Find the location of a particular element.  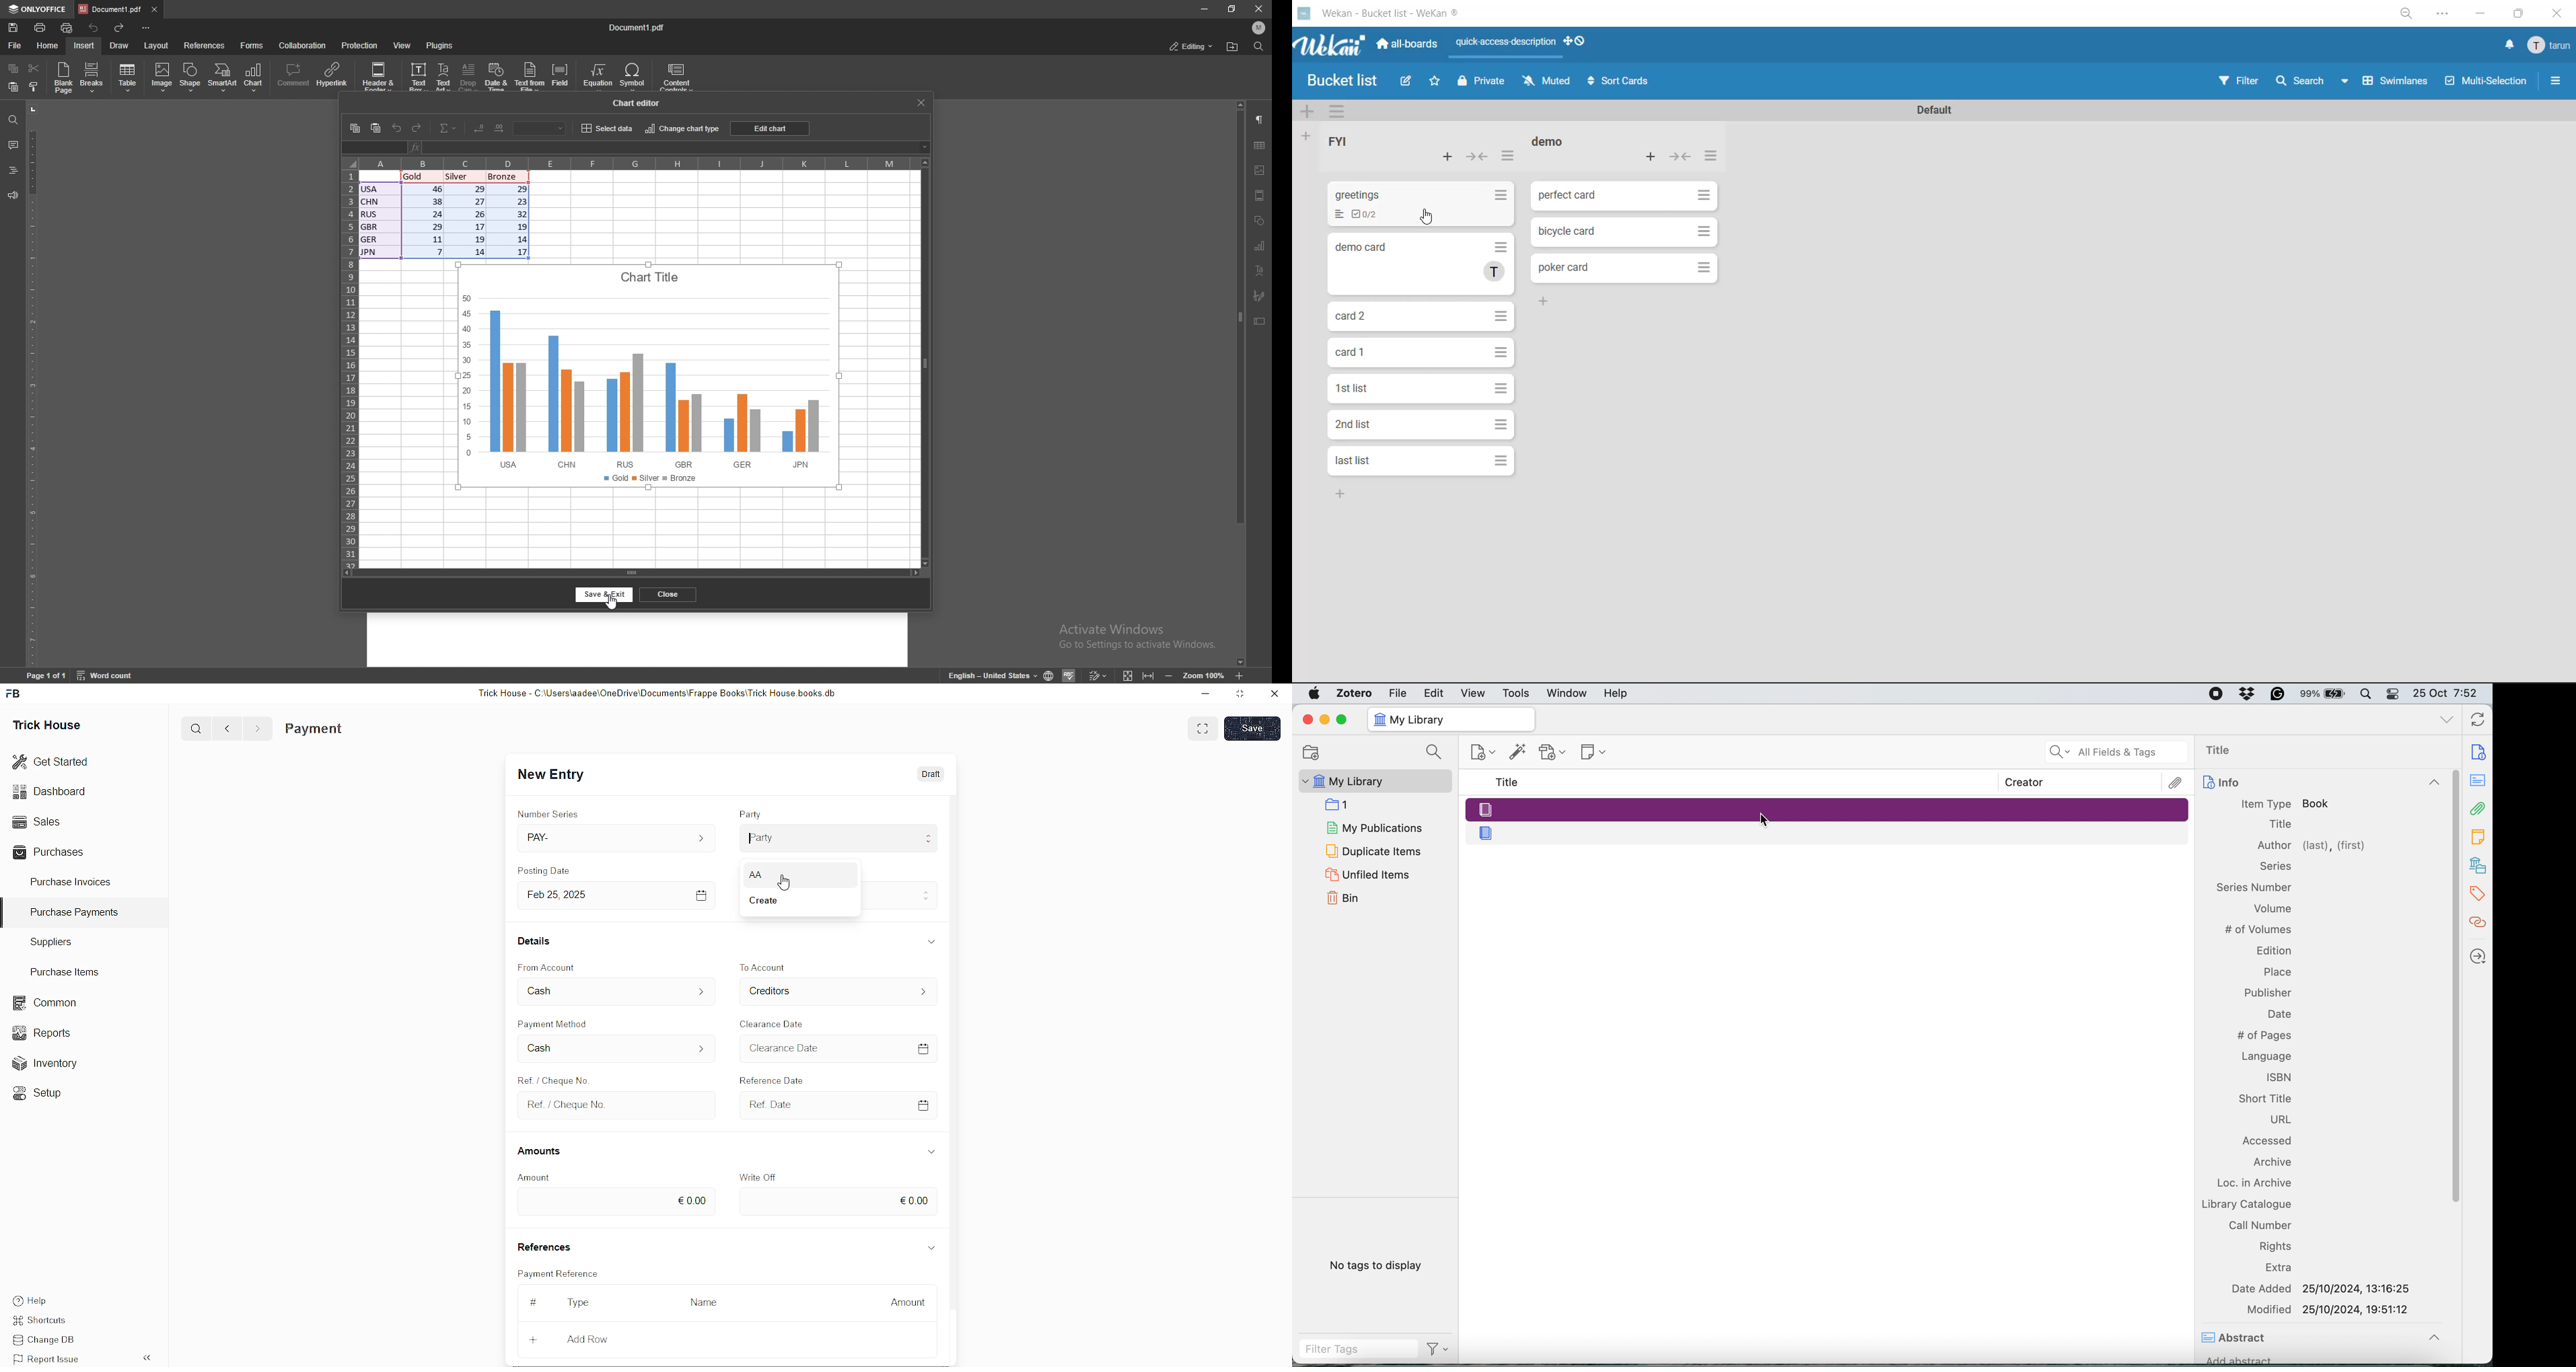

quick print is located at coordinates (67, 28).